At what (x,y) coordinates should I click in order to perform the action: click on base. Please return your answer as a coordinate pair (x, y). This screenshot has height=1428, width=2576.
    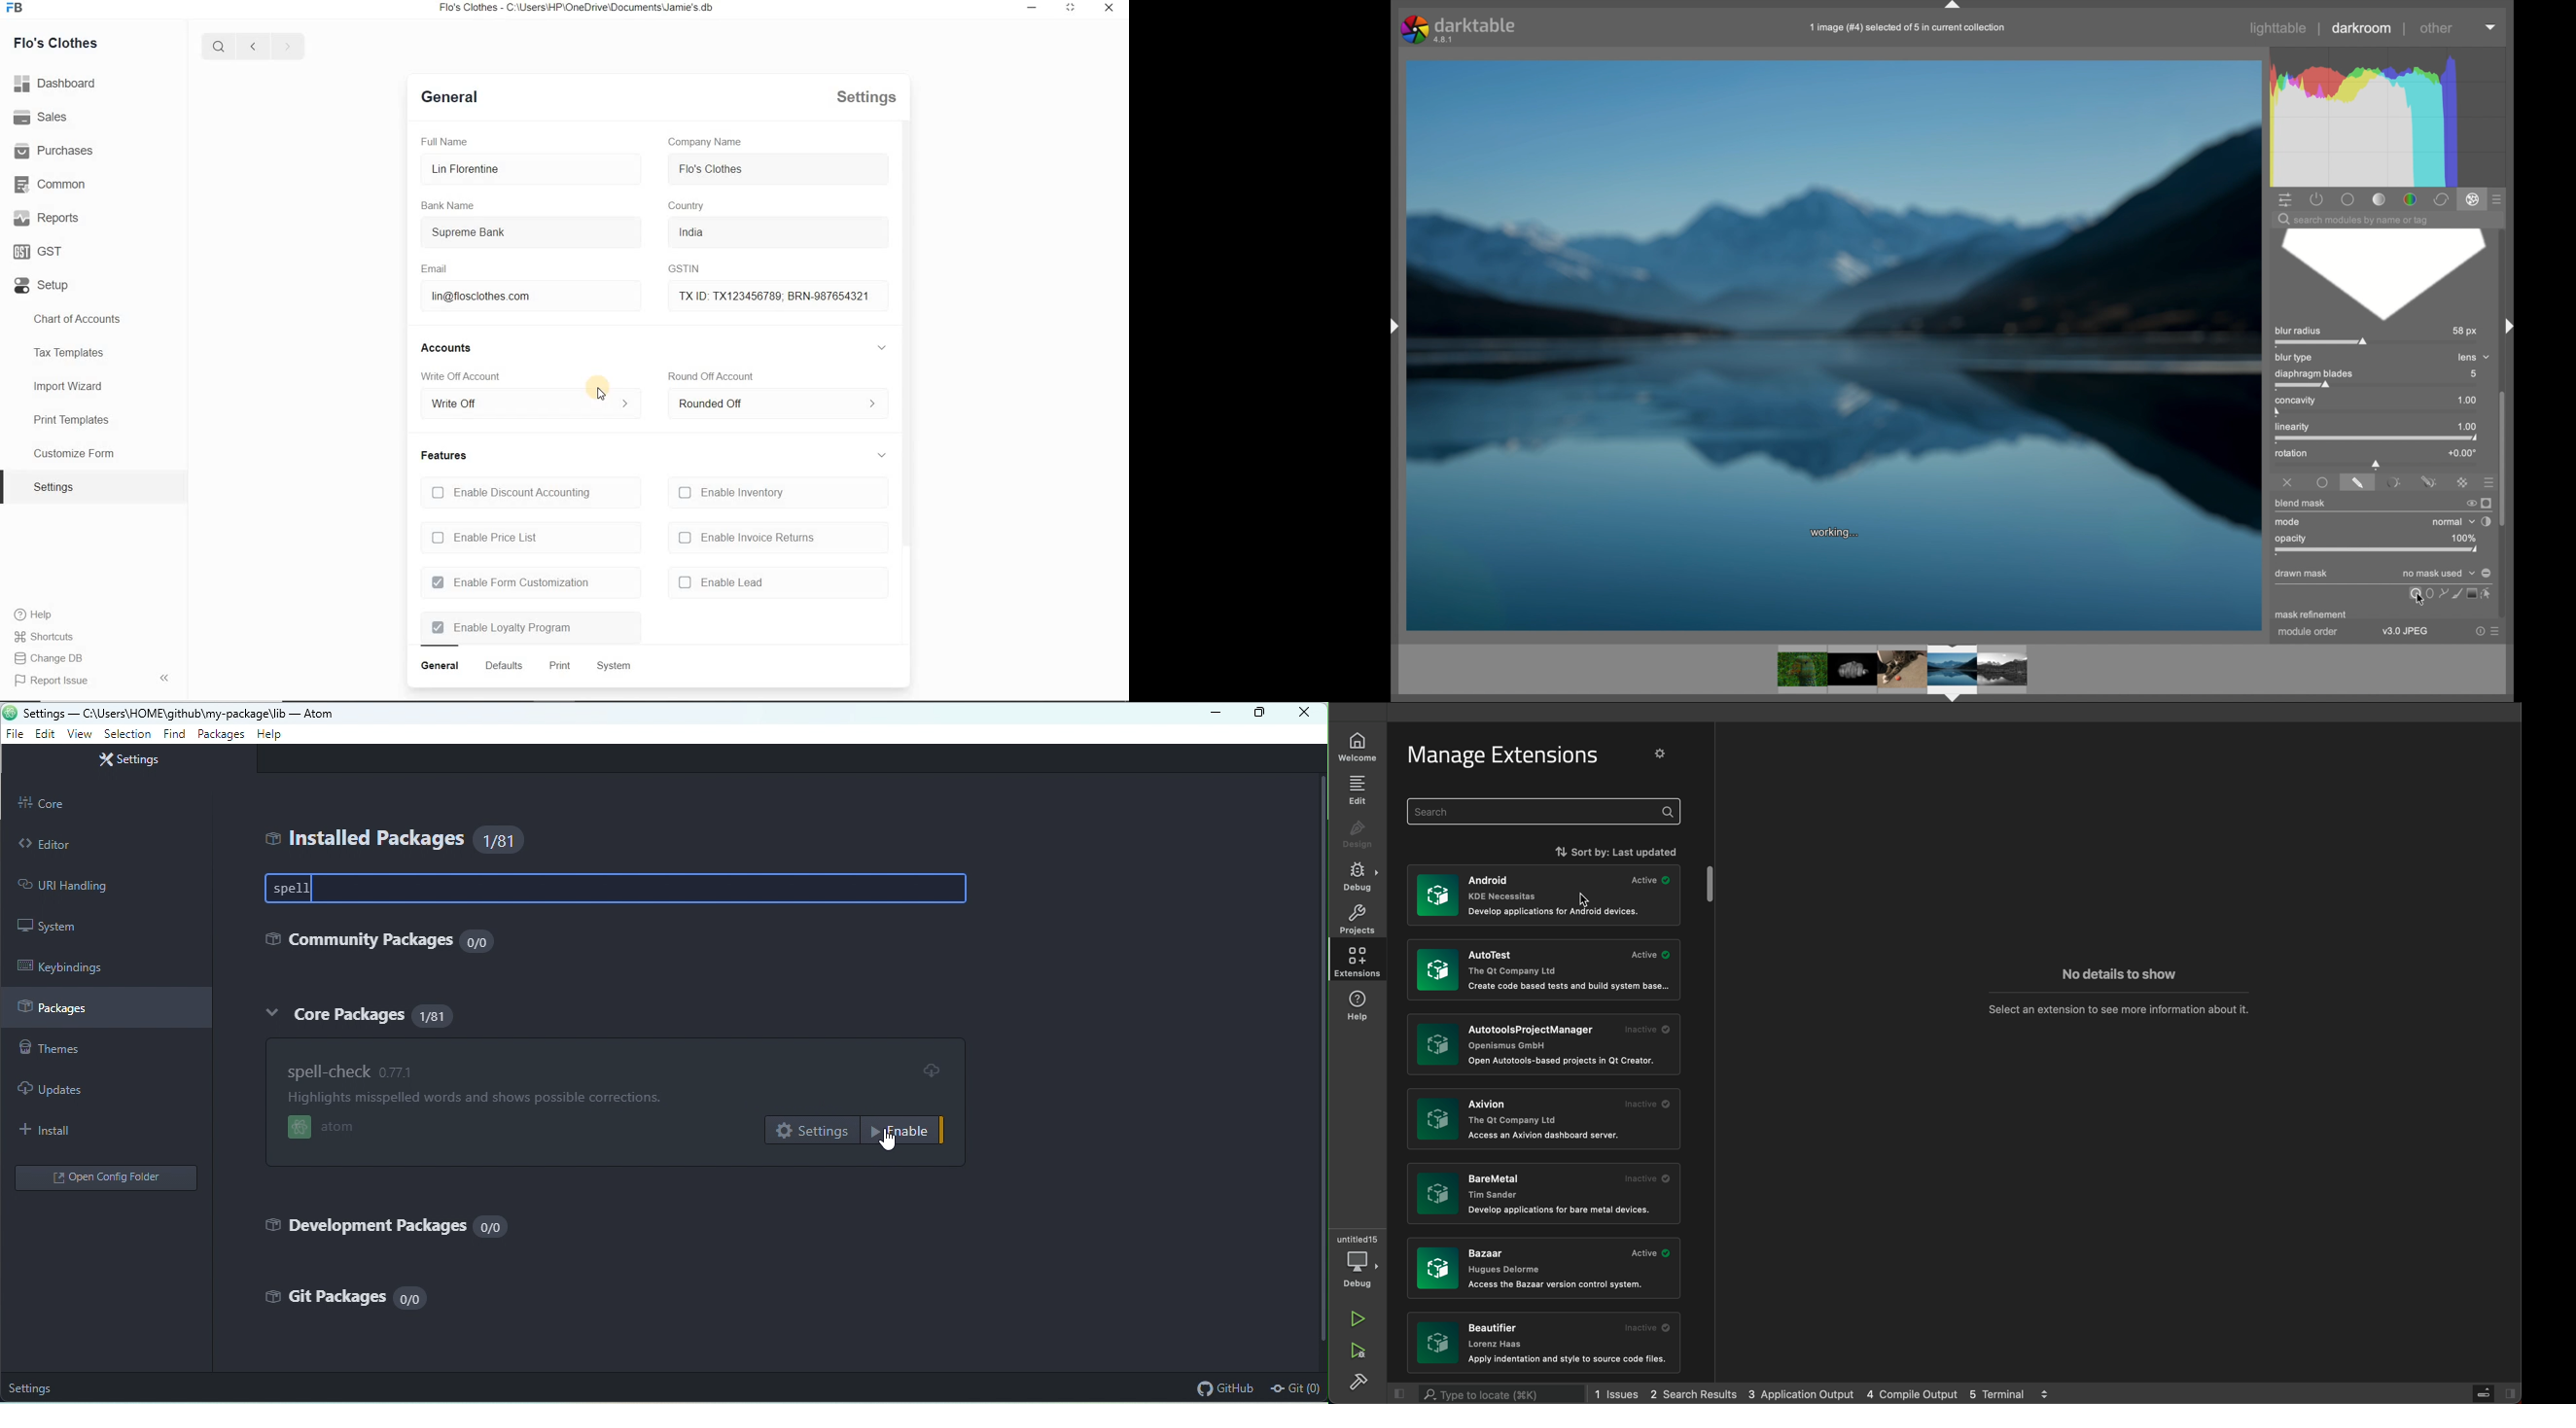
    Looking at the image, I should click on (2349, 199).